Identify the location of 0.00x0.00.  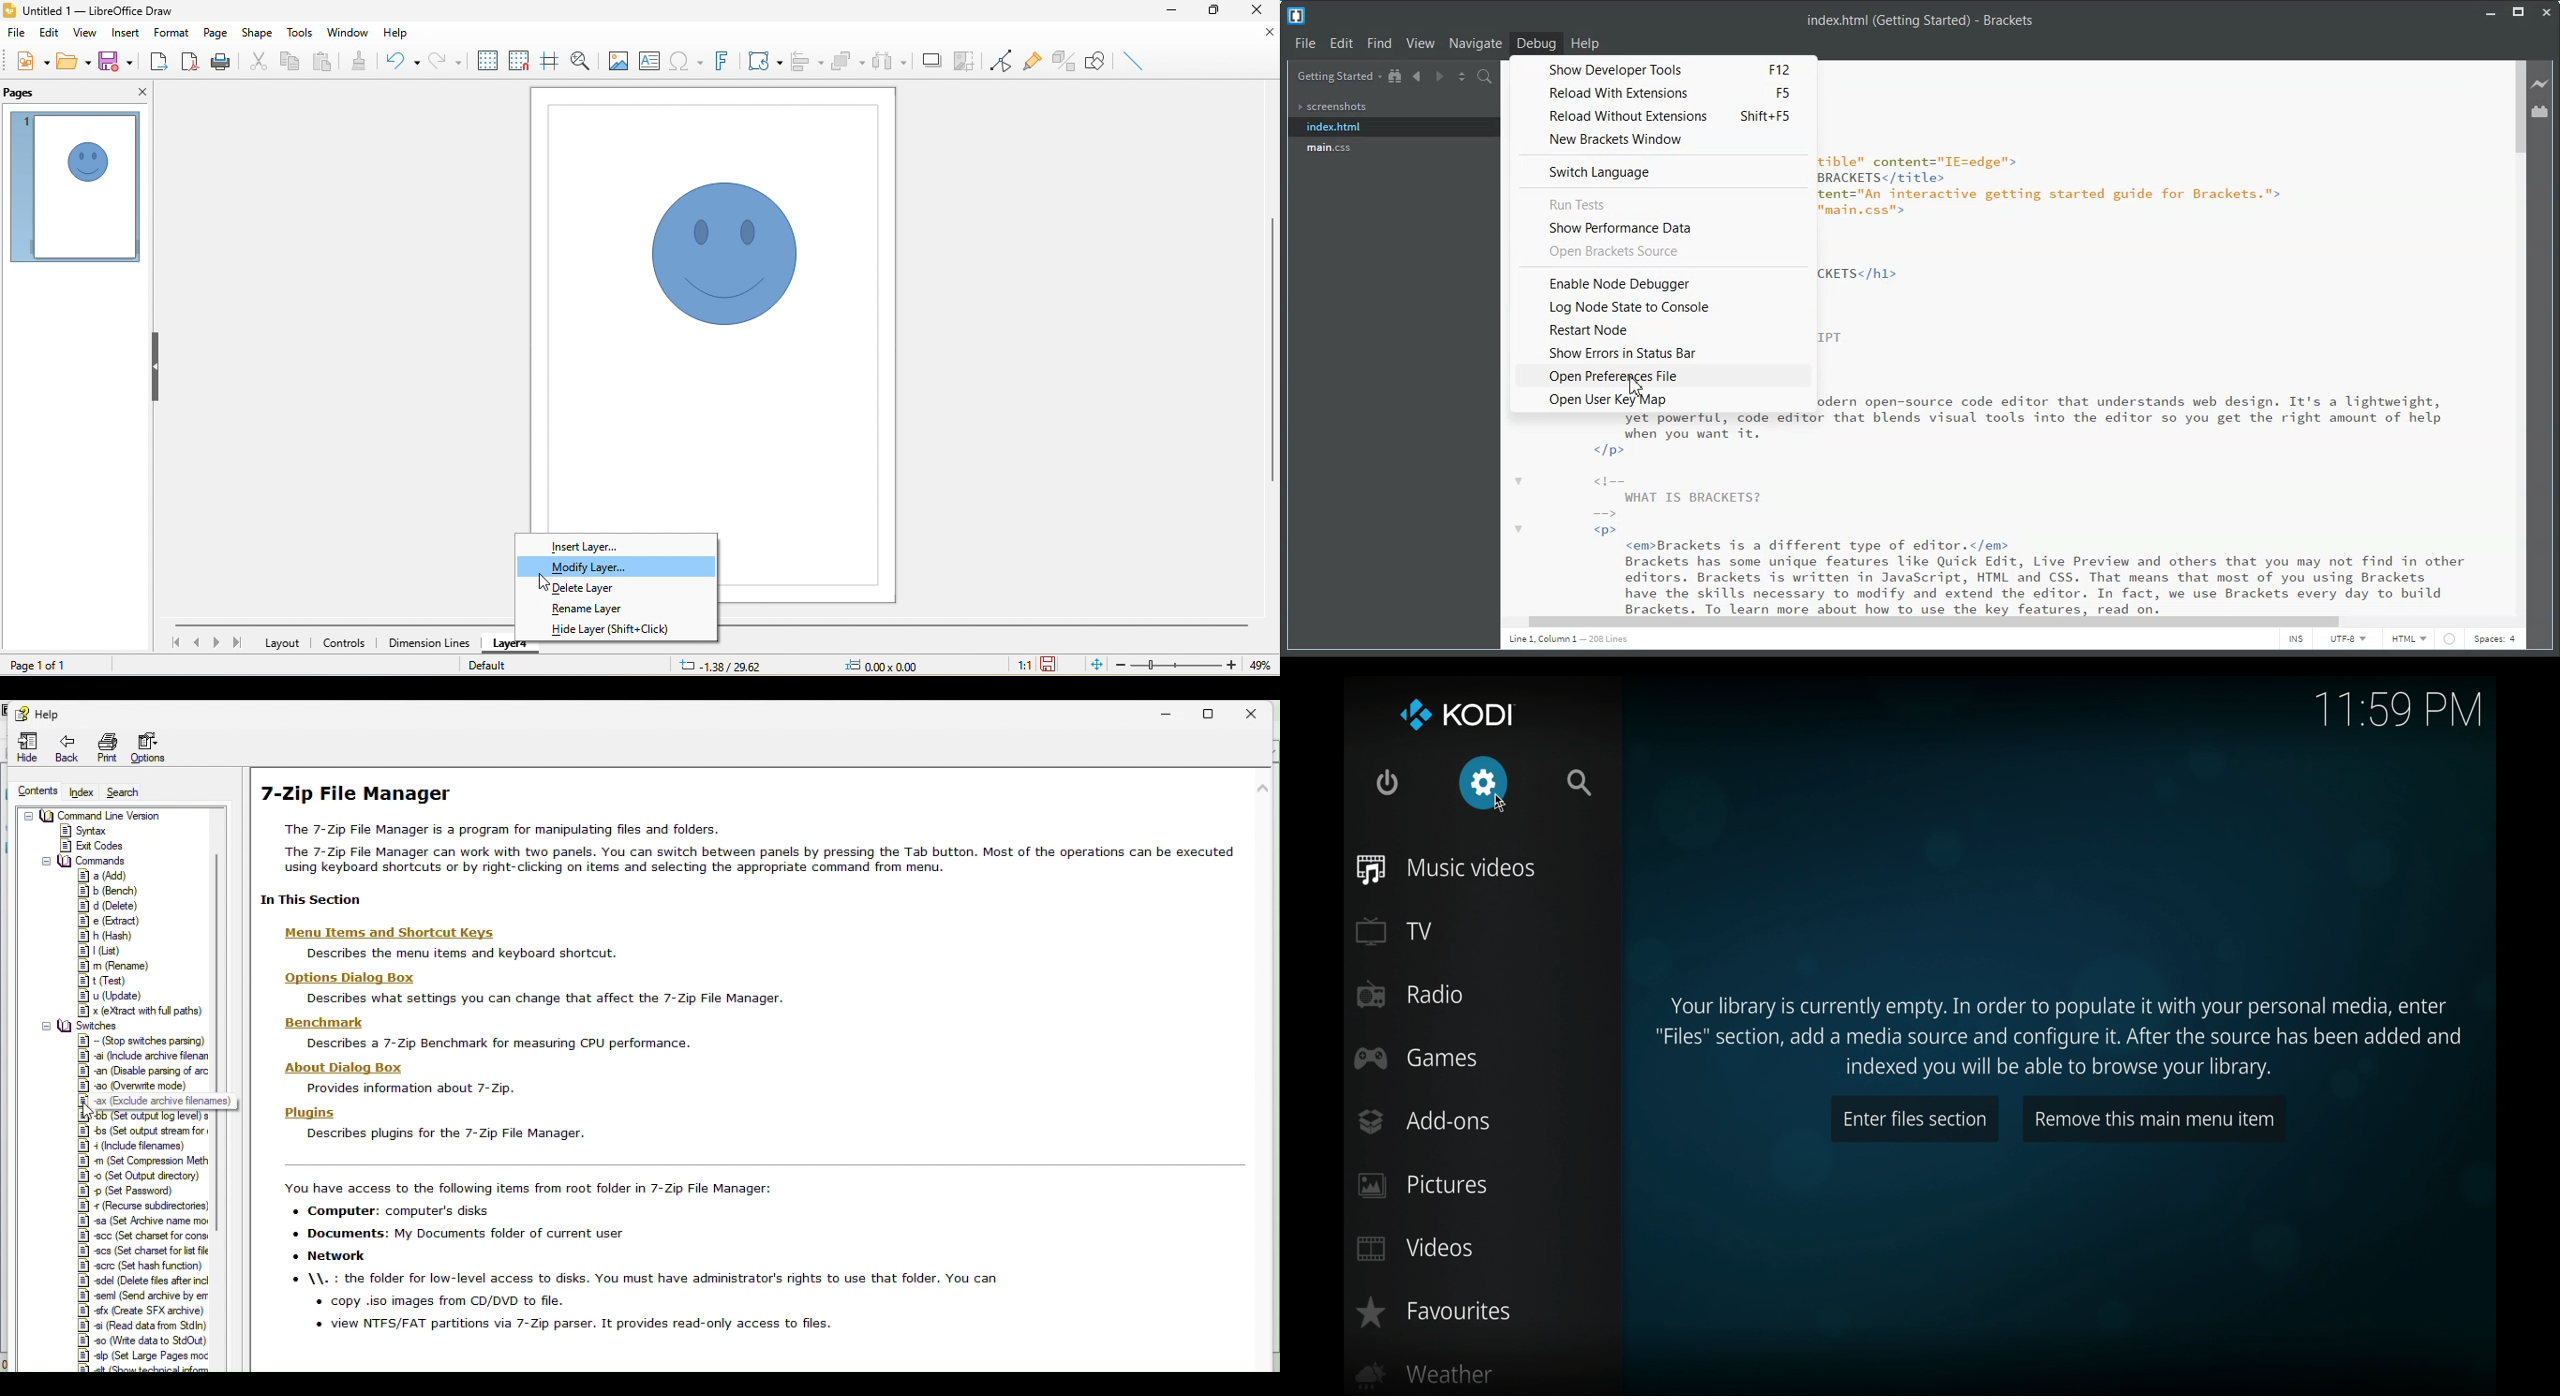
(890, 664).